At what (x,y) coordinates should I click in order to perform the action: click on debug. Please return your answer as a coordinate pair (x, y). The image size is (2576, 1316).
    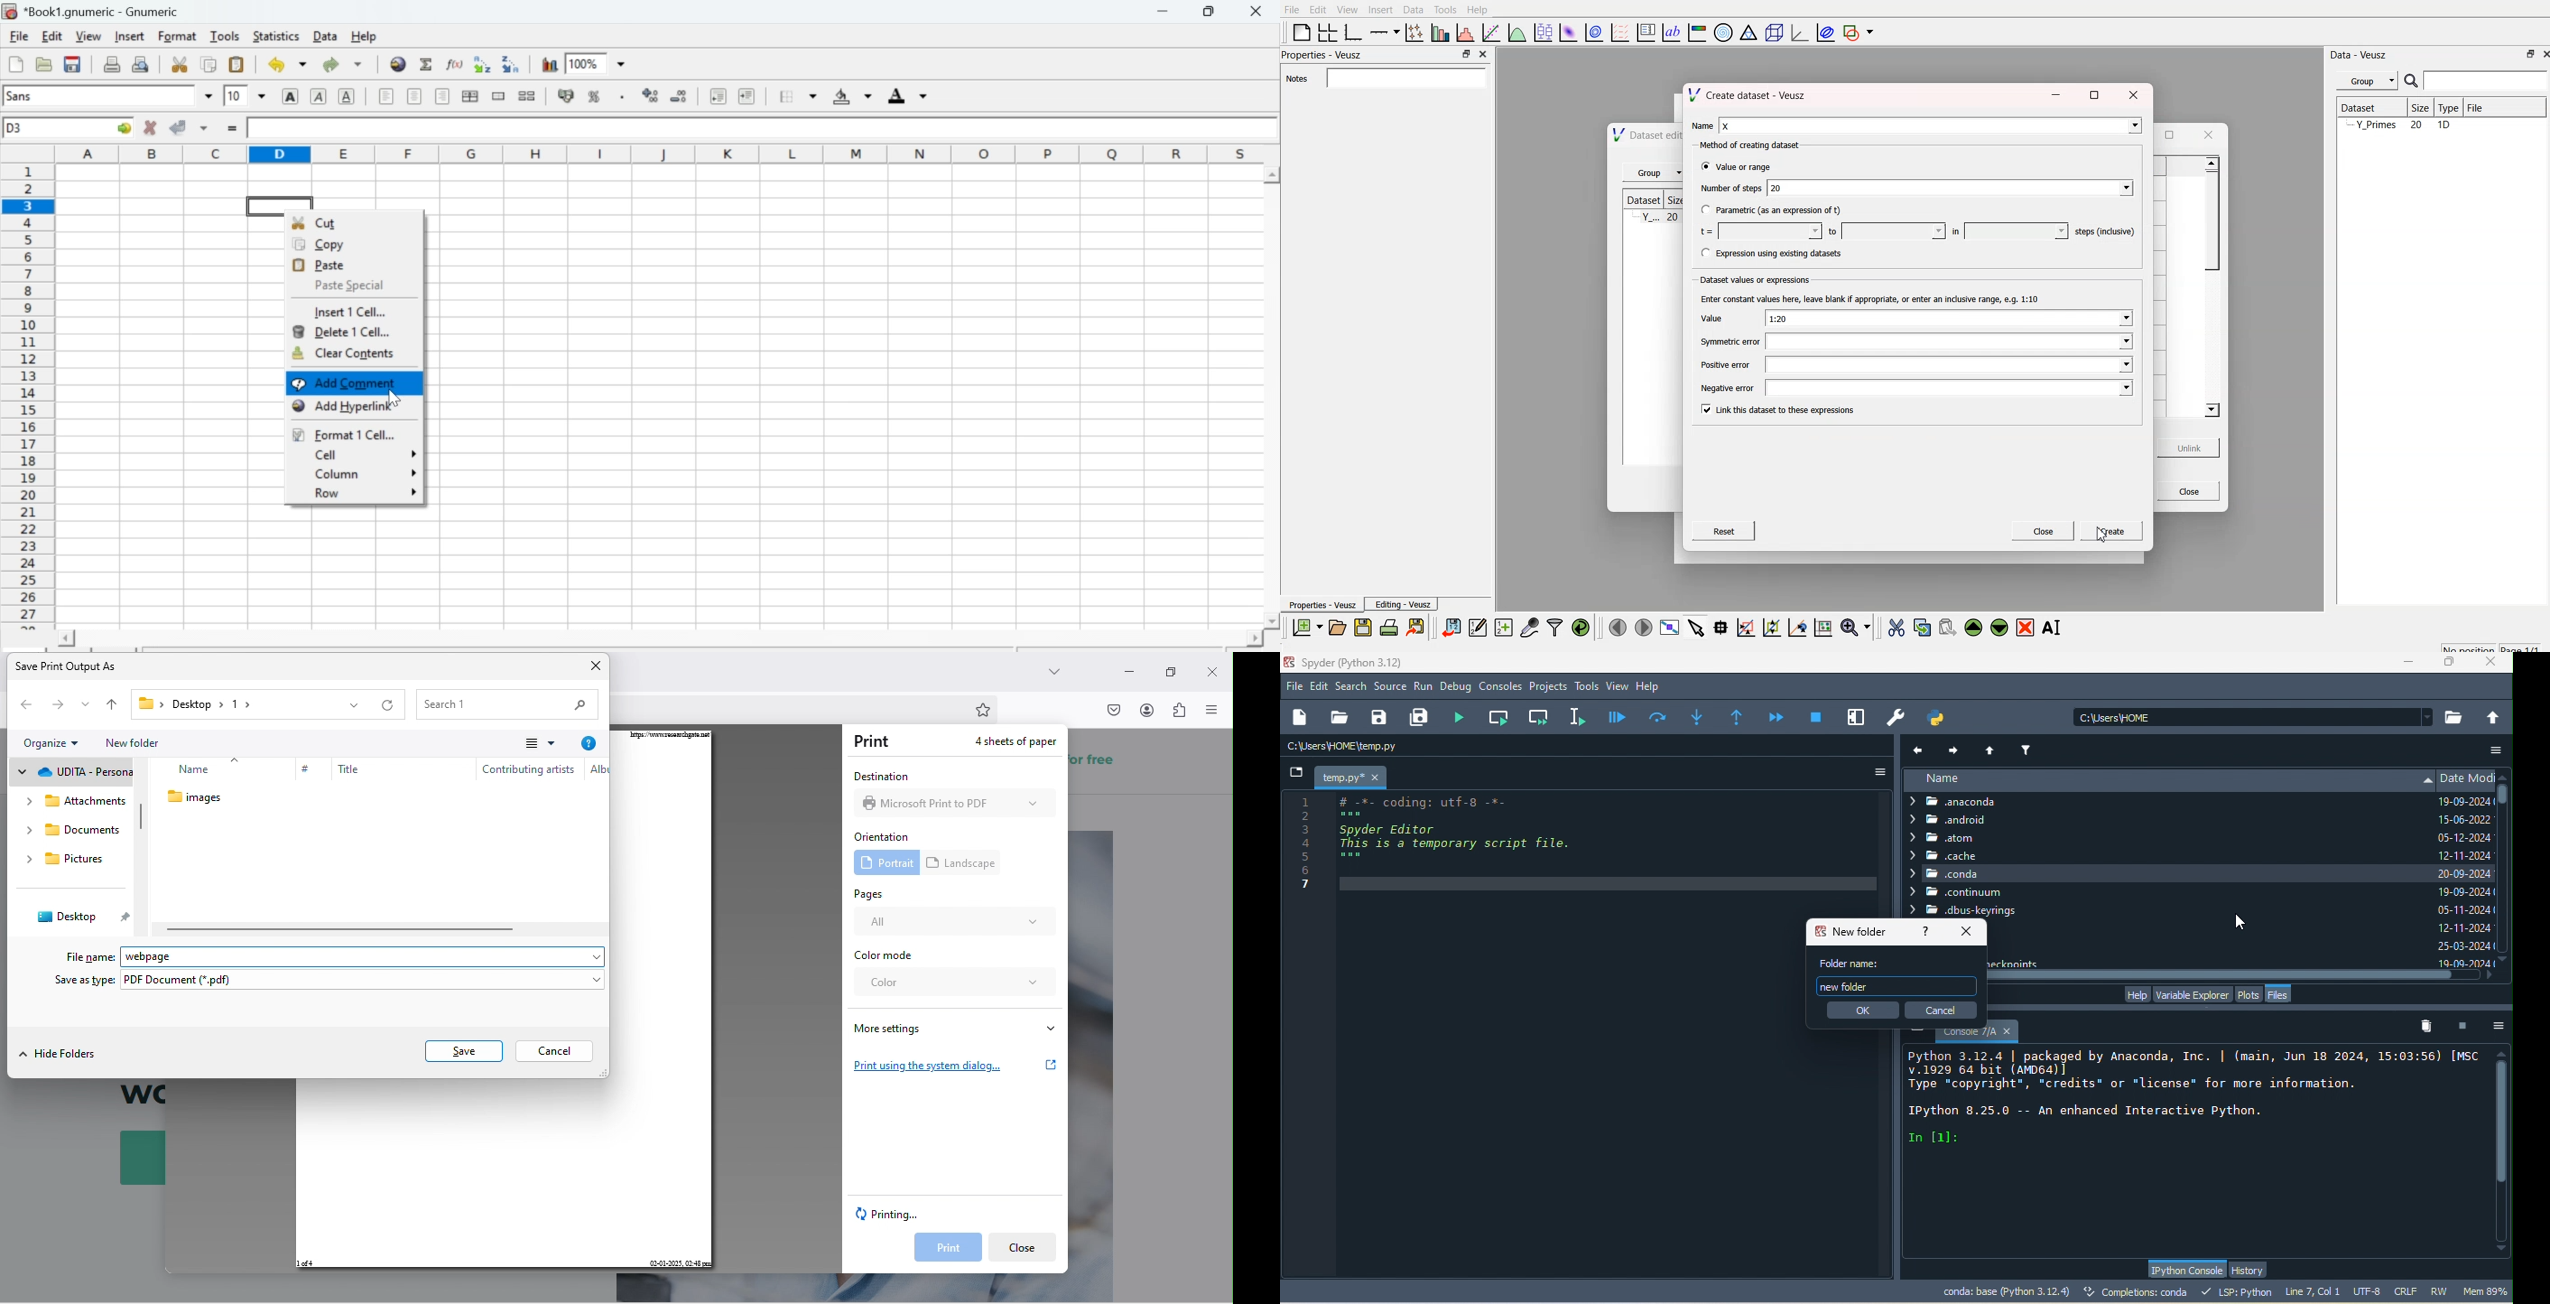
    Looking at the image, I should click on (1458, 688).